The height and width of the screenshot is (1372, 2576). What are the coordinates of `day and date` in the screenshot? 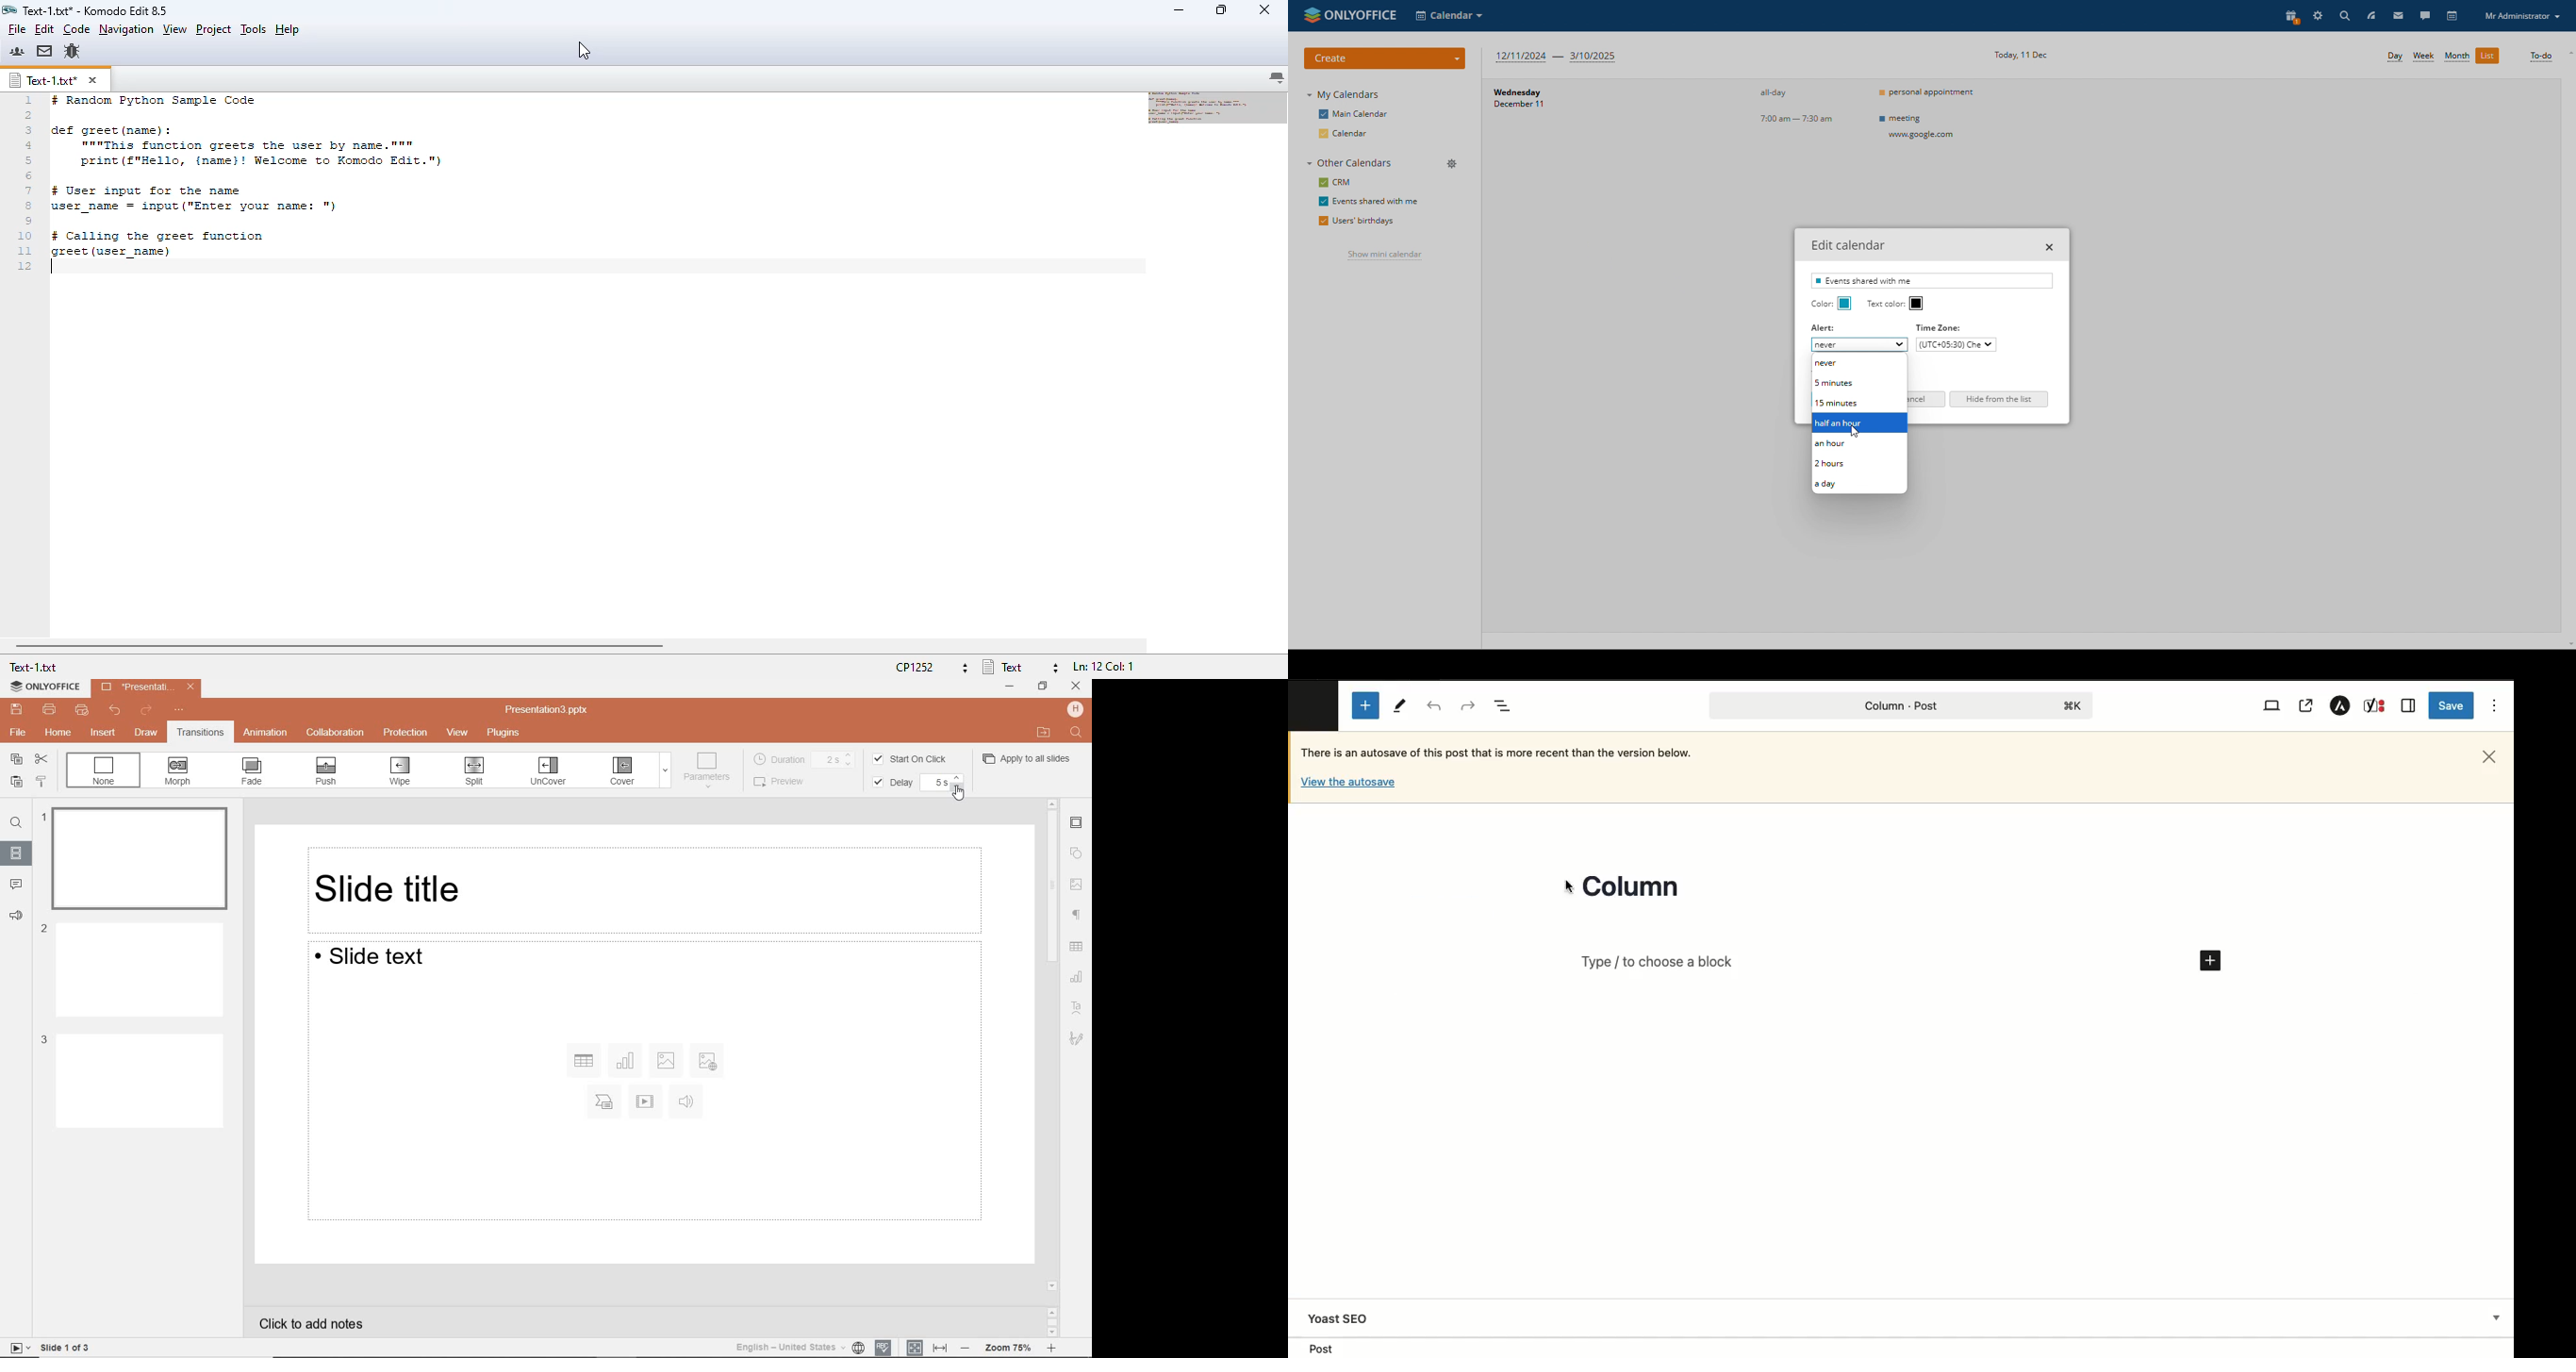 It's located at (1548, 101).